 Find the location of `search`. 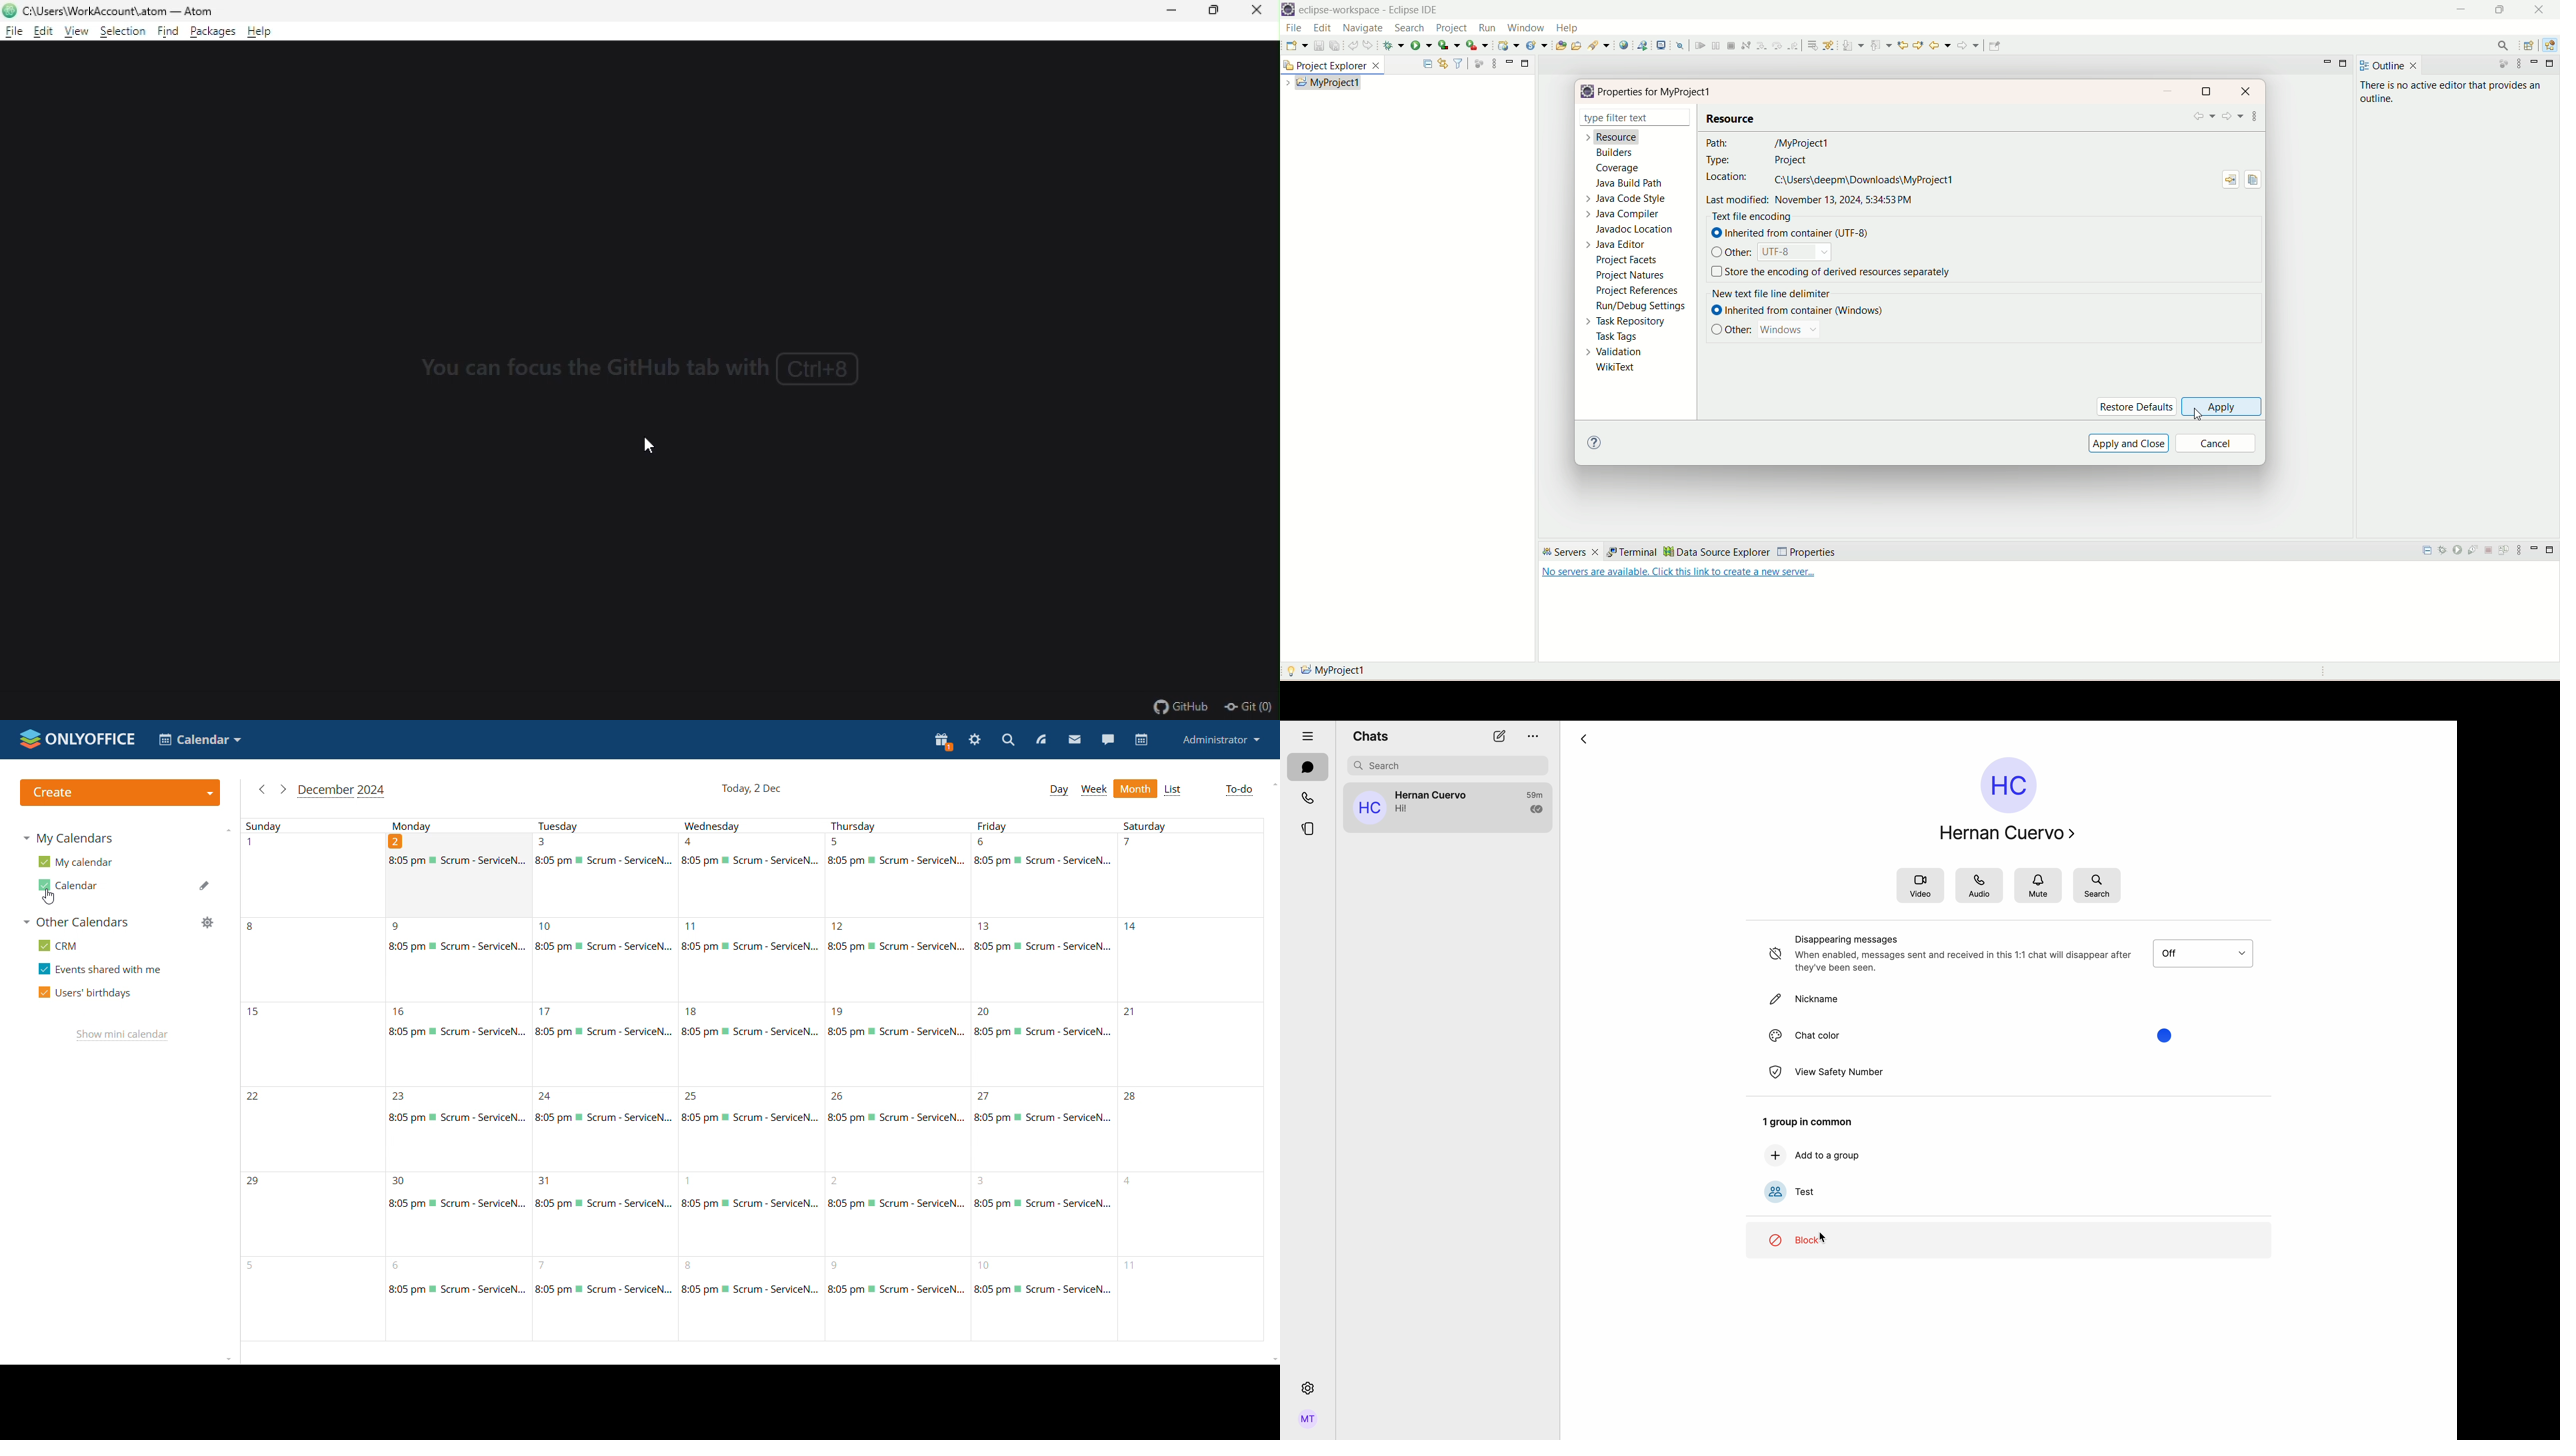

search is located at coordinates (1601, 45).